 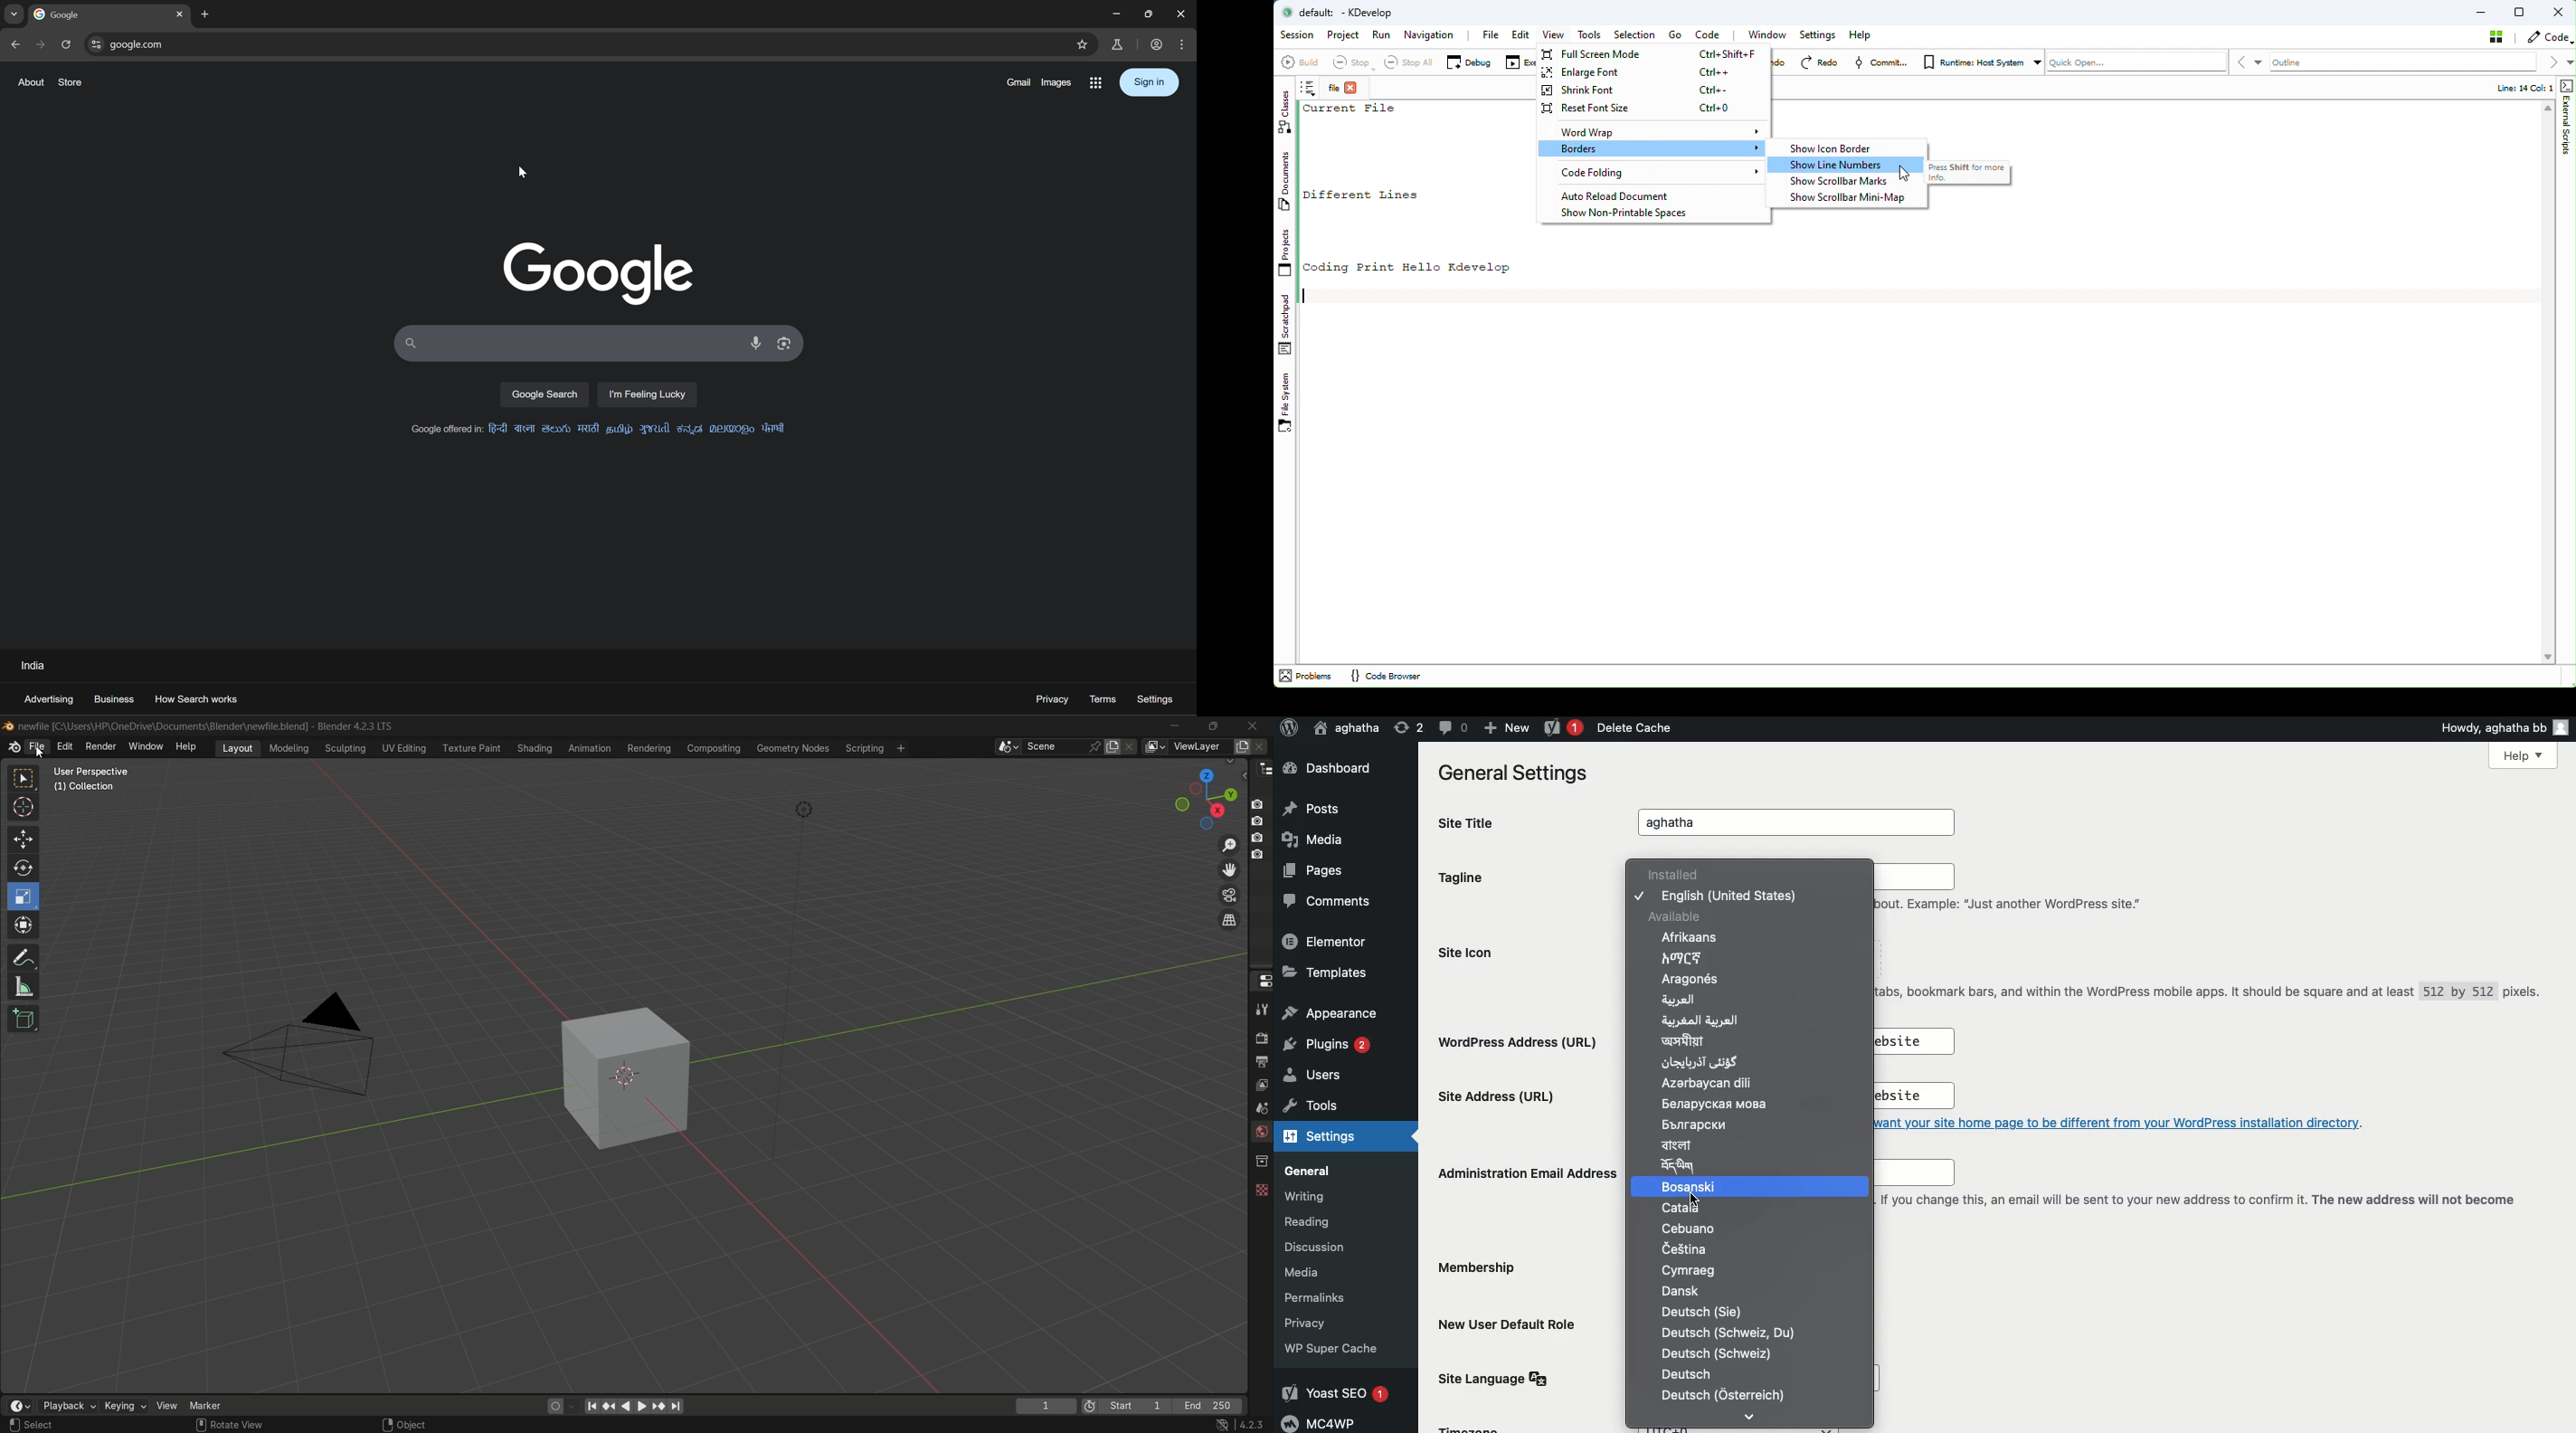 I want to click on MC4WP, so click(x=1324, y=1422).